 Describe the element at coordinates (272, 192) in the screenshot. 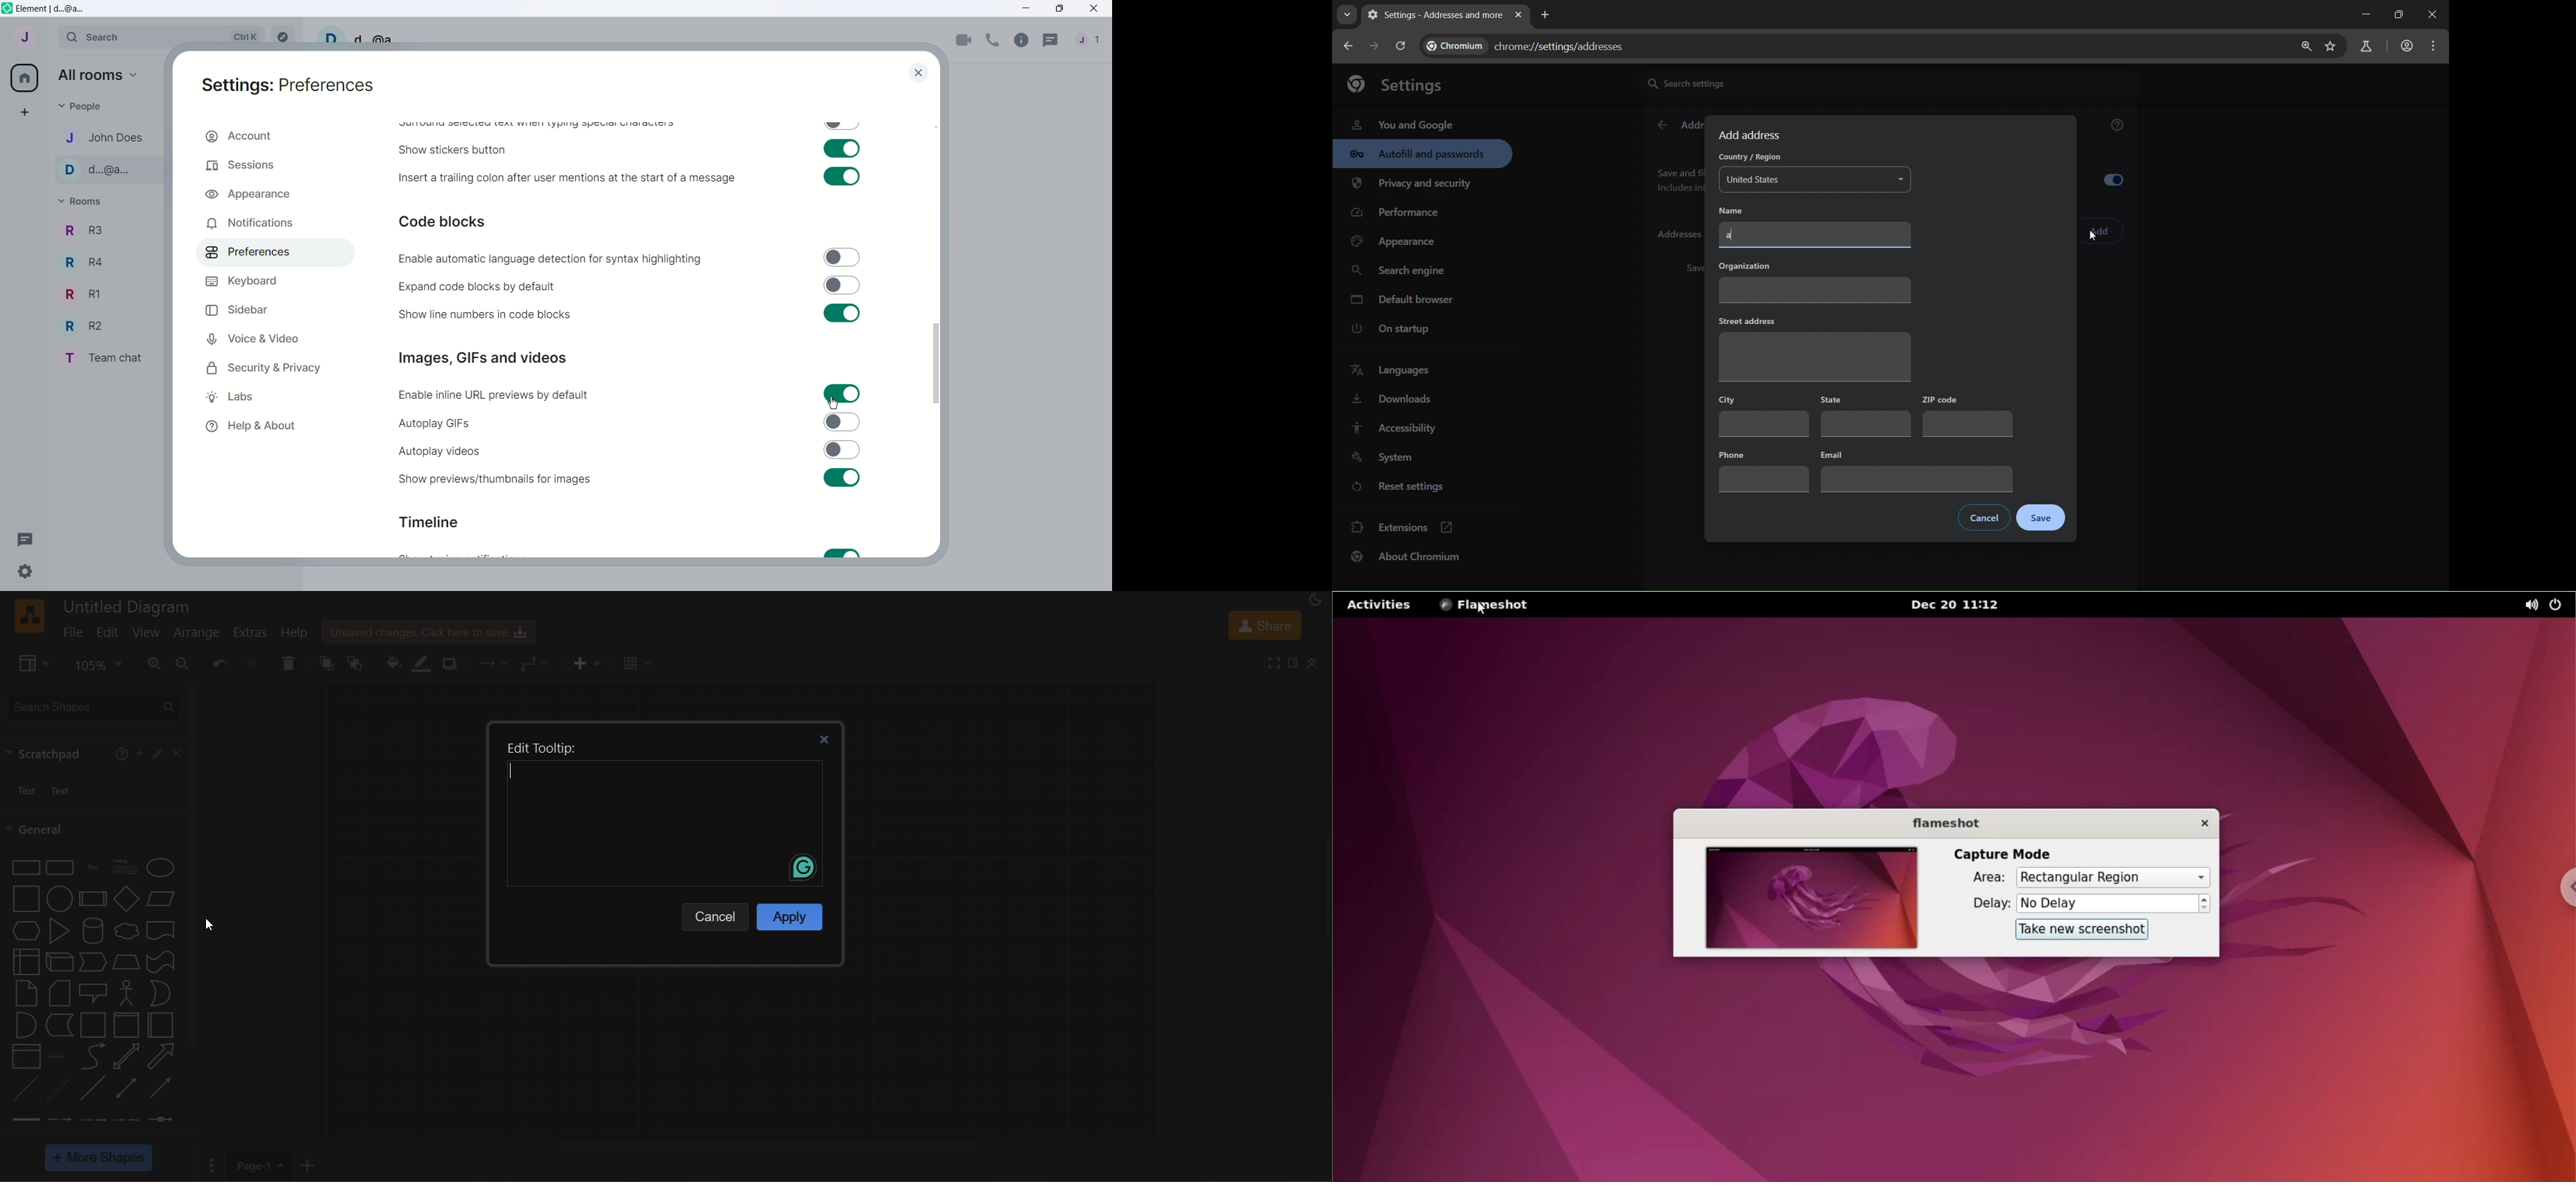

I see `Appearance` at that location.